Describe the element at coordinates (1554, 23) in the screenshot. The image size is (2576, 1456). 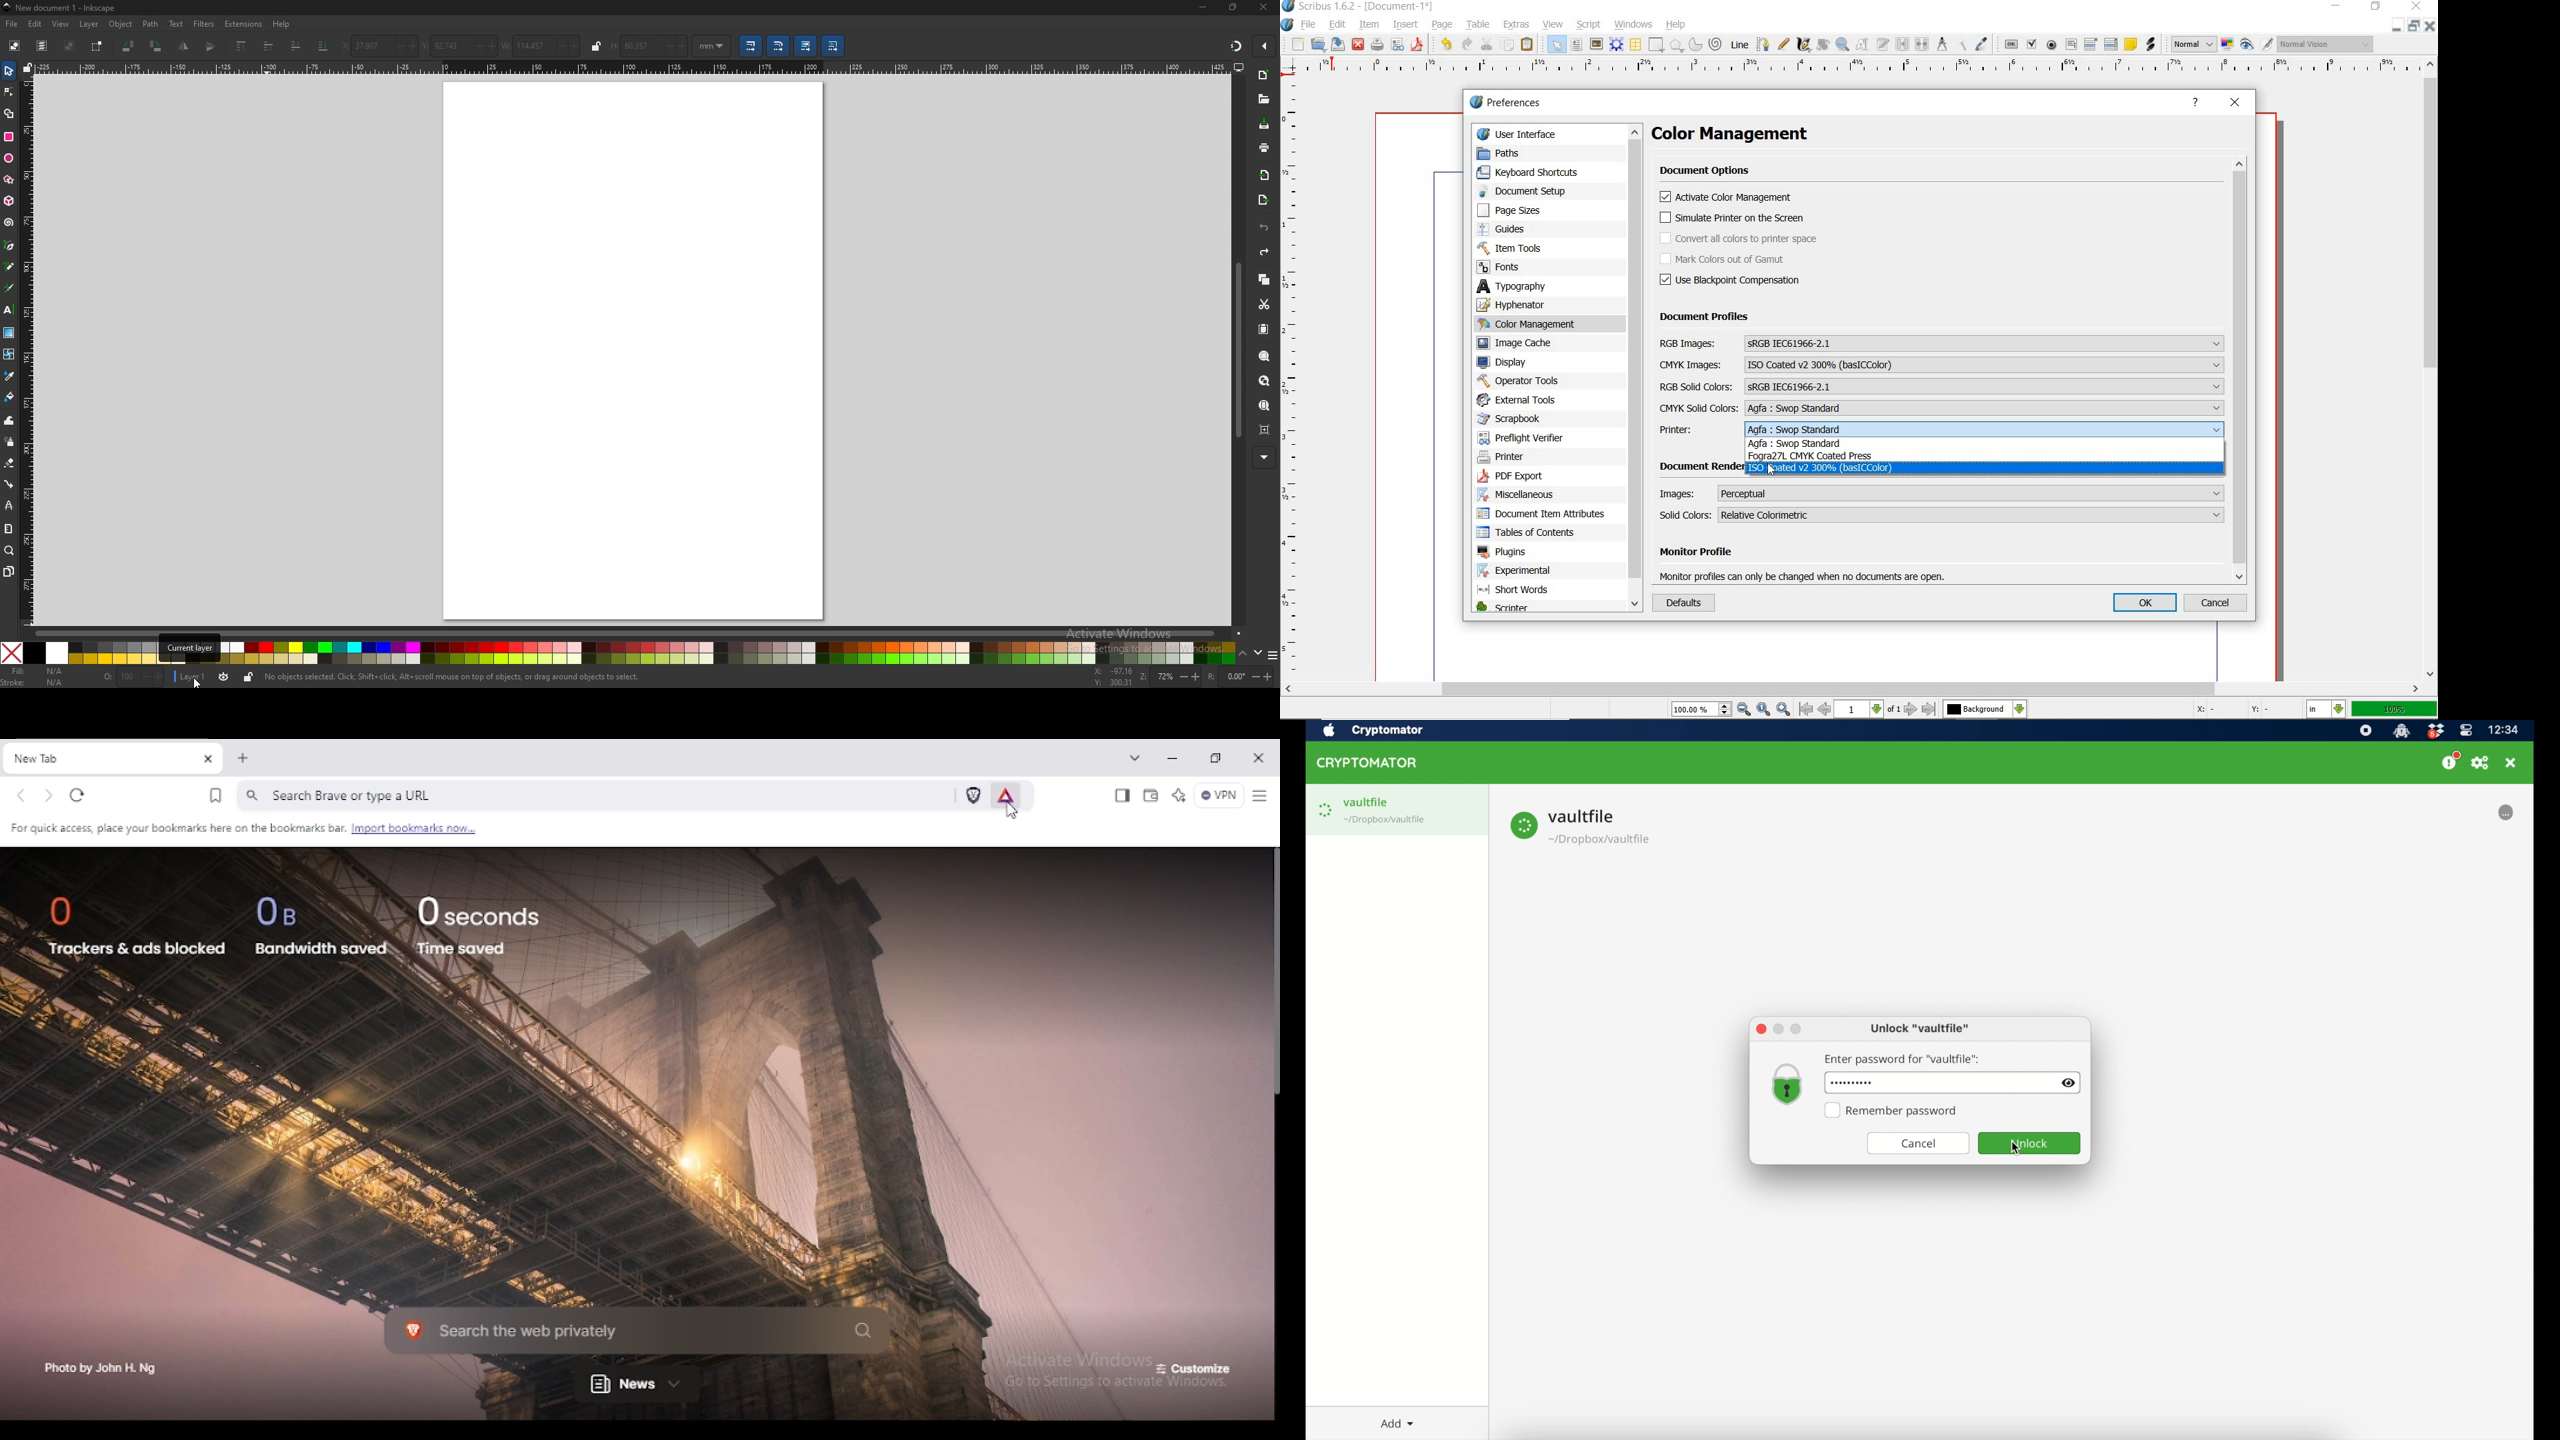
I see `view` at that location.